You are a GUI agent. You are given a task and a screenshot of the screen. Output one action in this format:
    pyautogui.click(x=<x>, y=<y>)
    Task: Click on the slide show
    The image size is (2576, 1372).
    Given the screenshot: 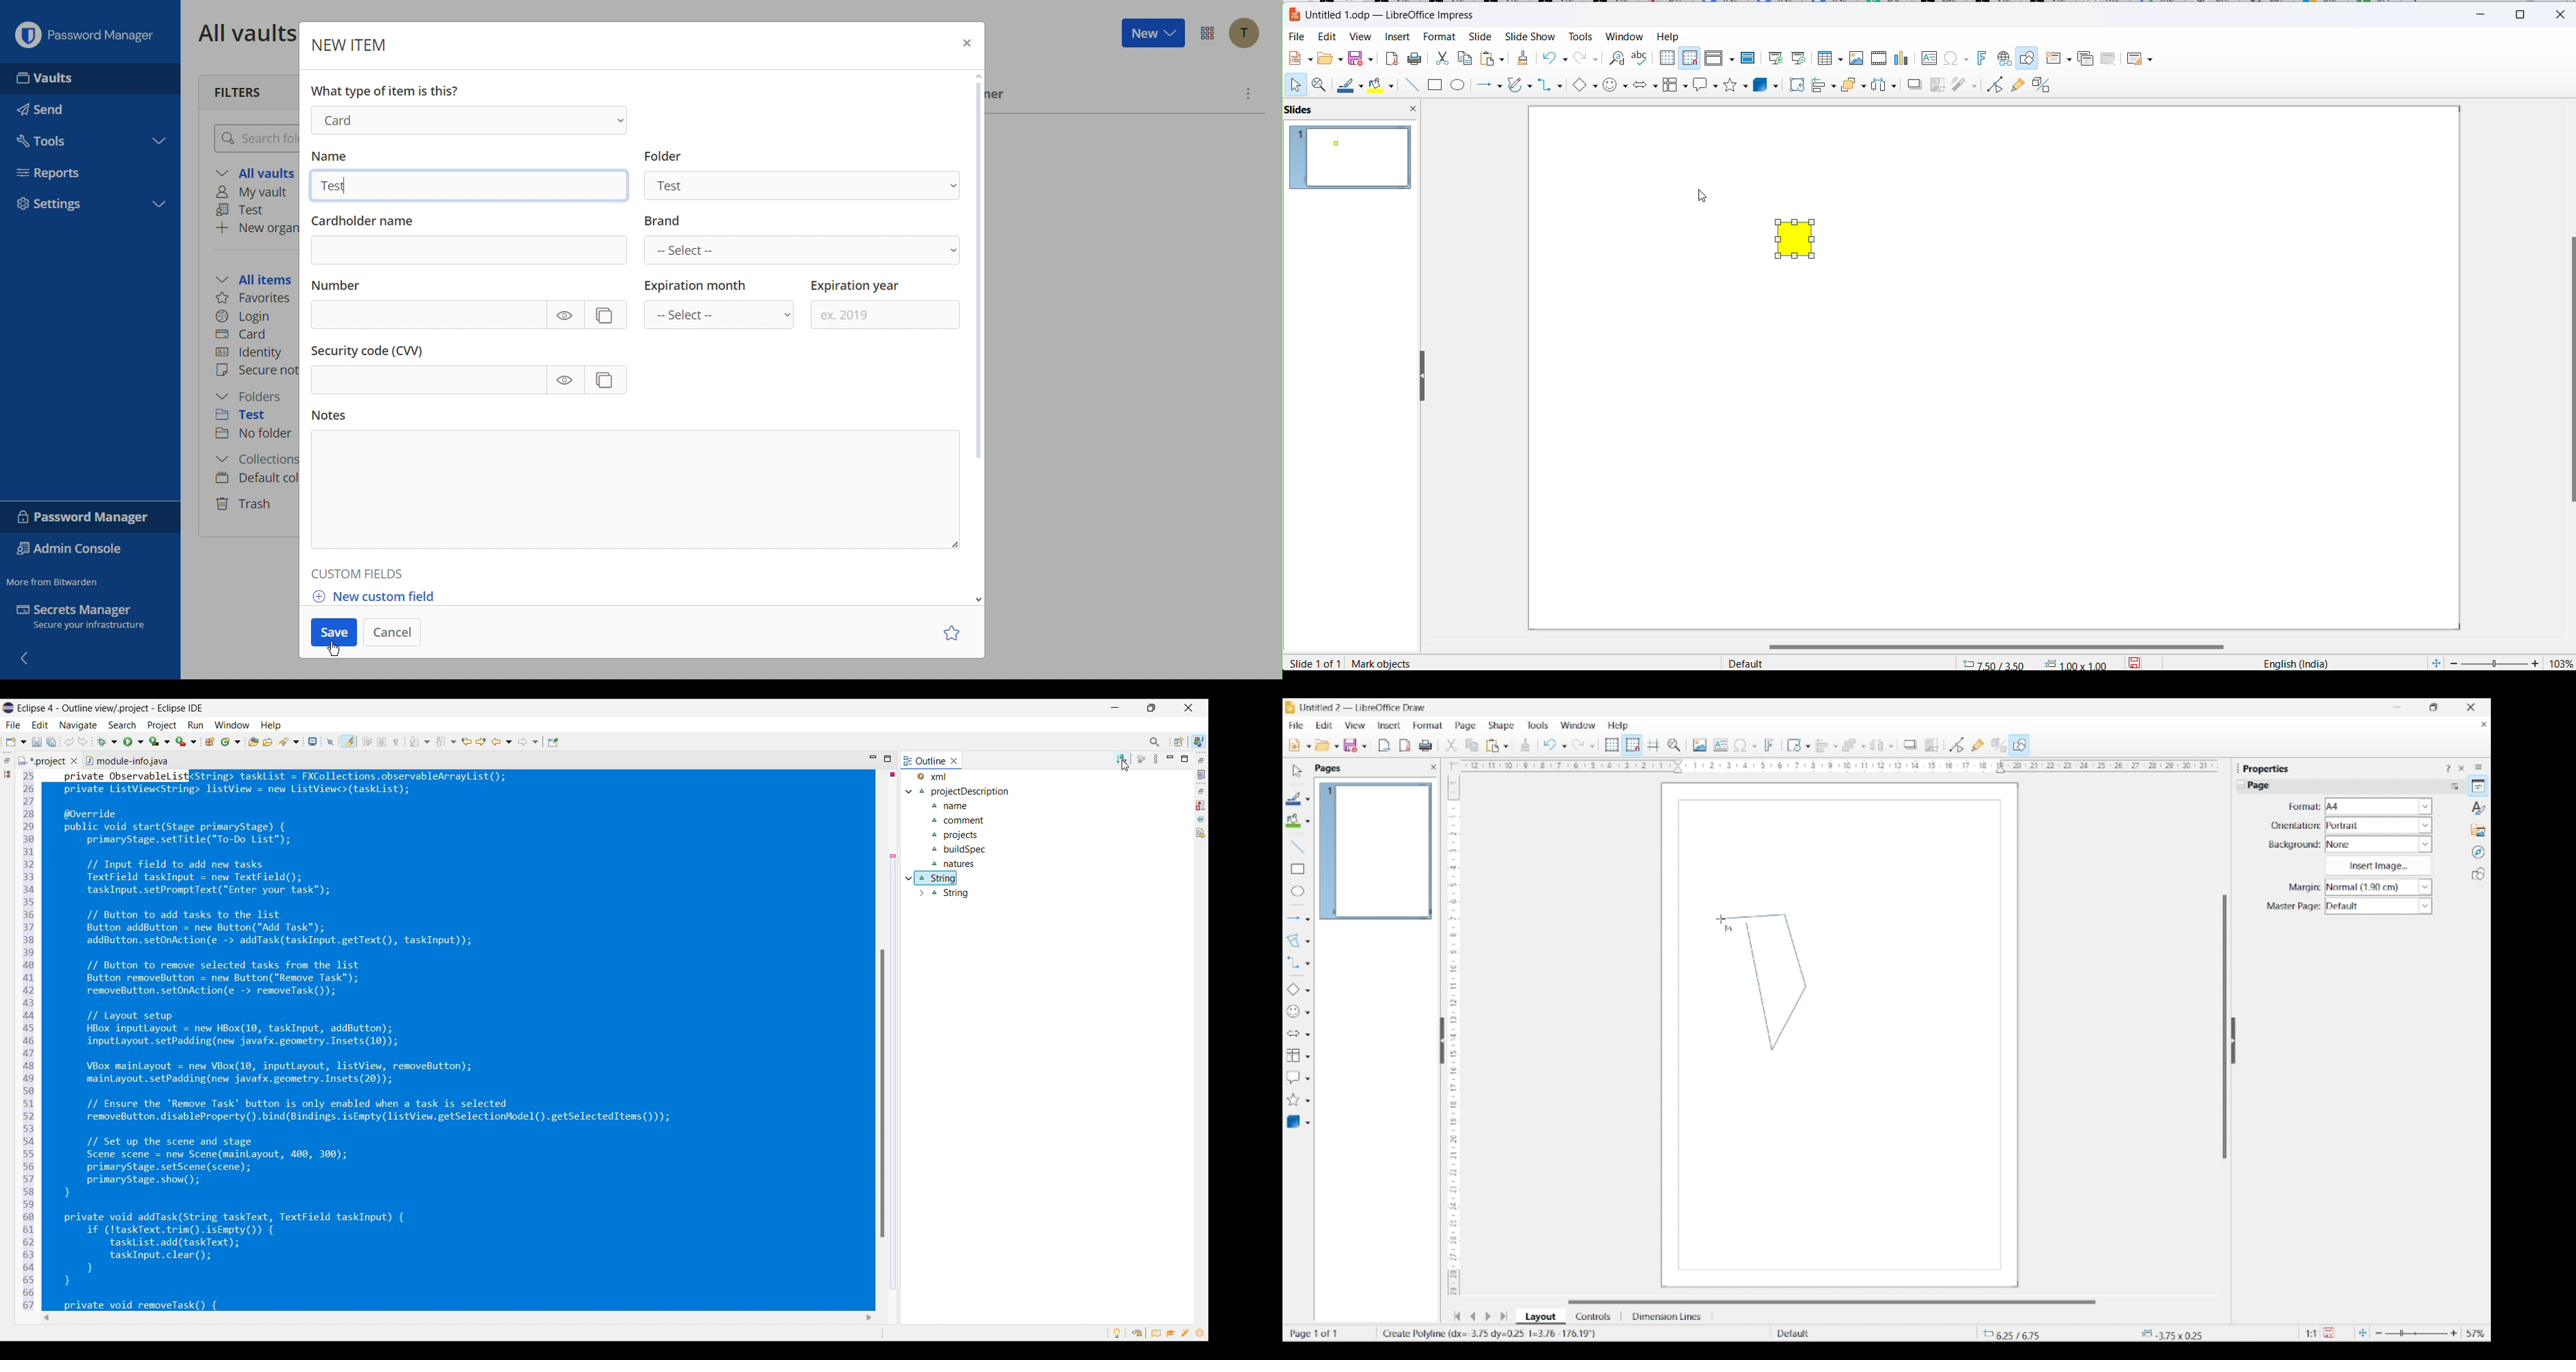 What is the action you would take?
    pyautogui.click(x=1529, y=38)
    